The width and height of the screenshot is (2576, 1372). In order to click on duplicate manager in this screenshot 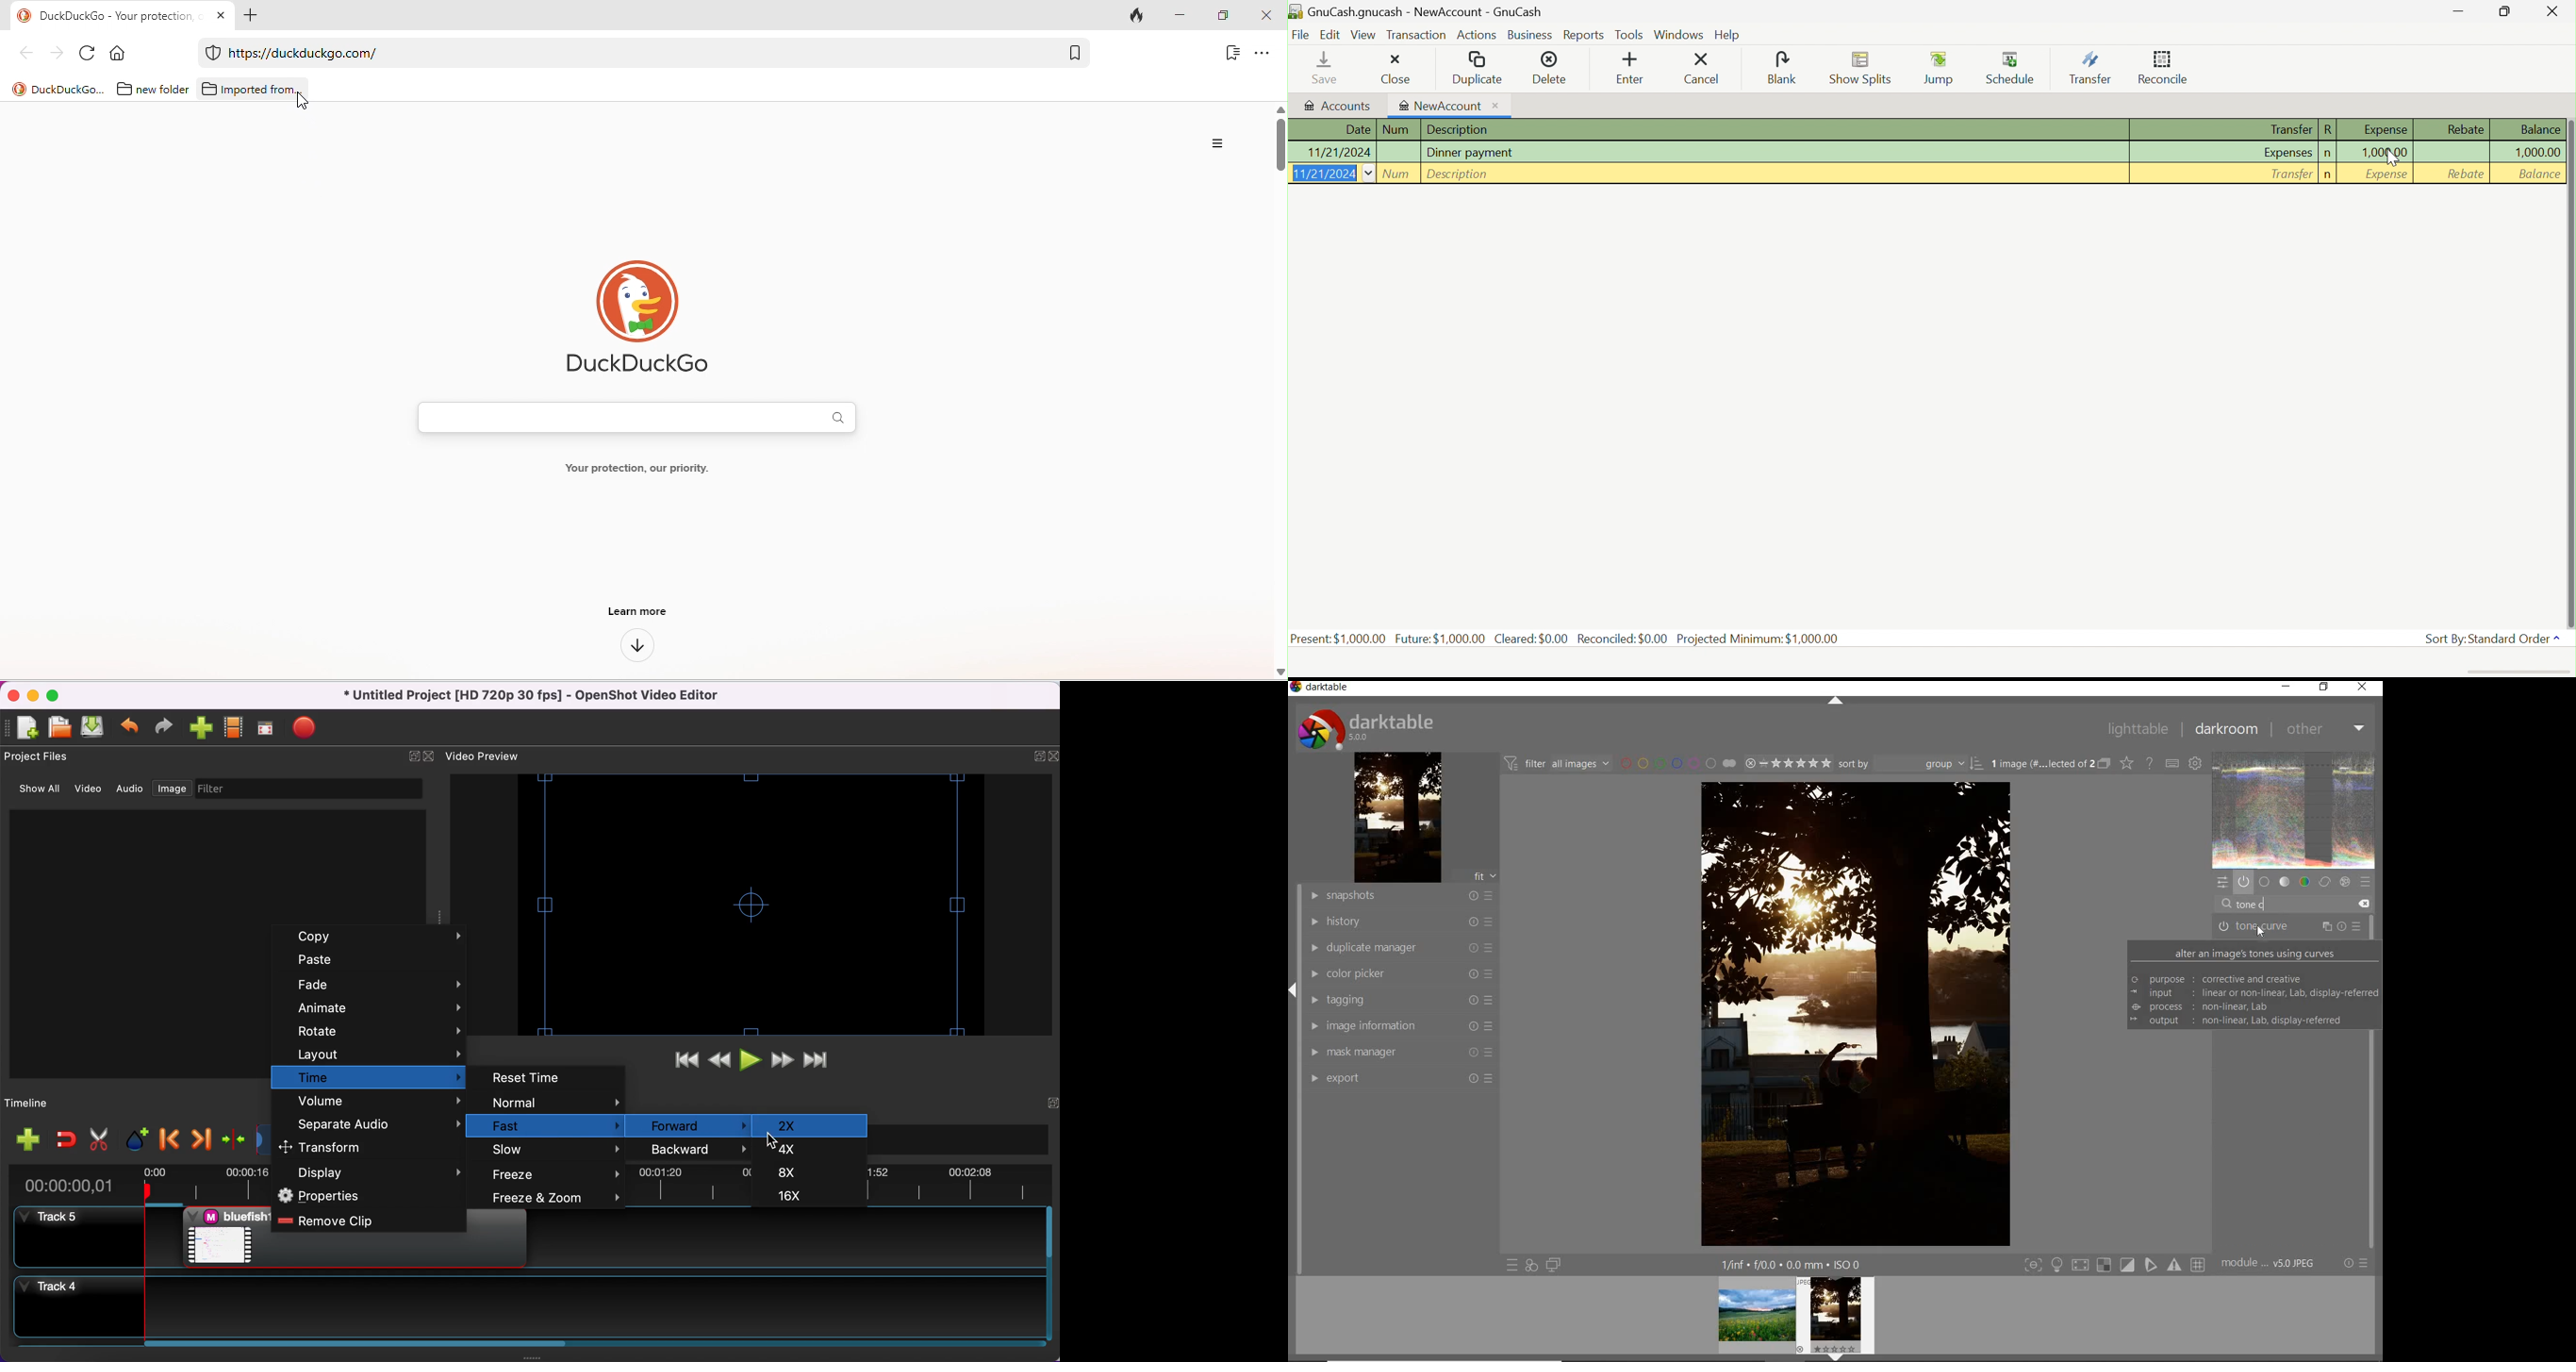, I will do `click(1396, 948)`.